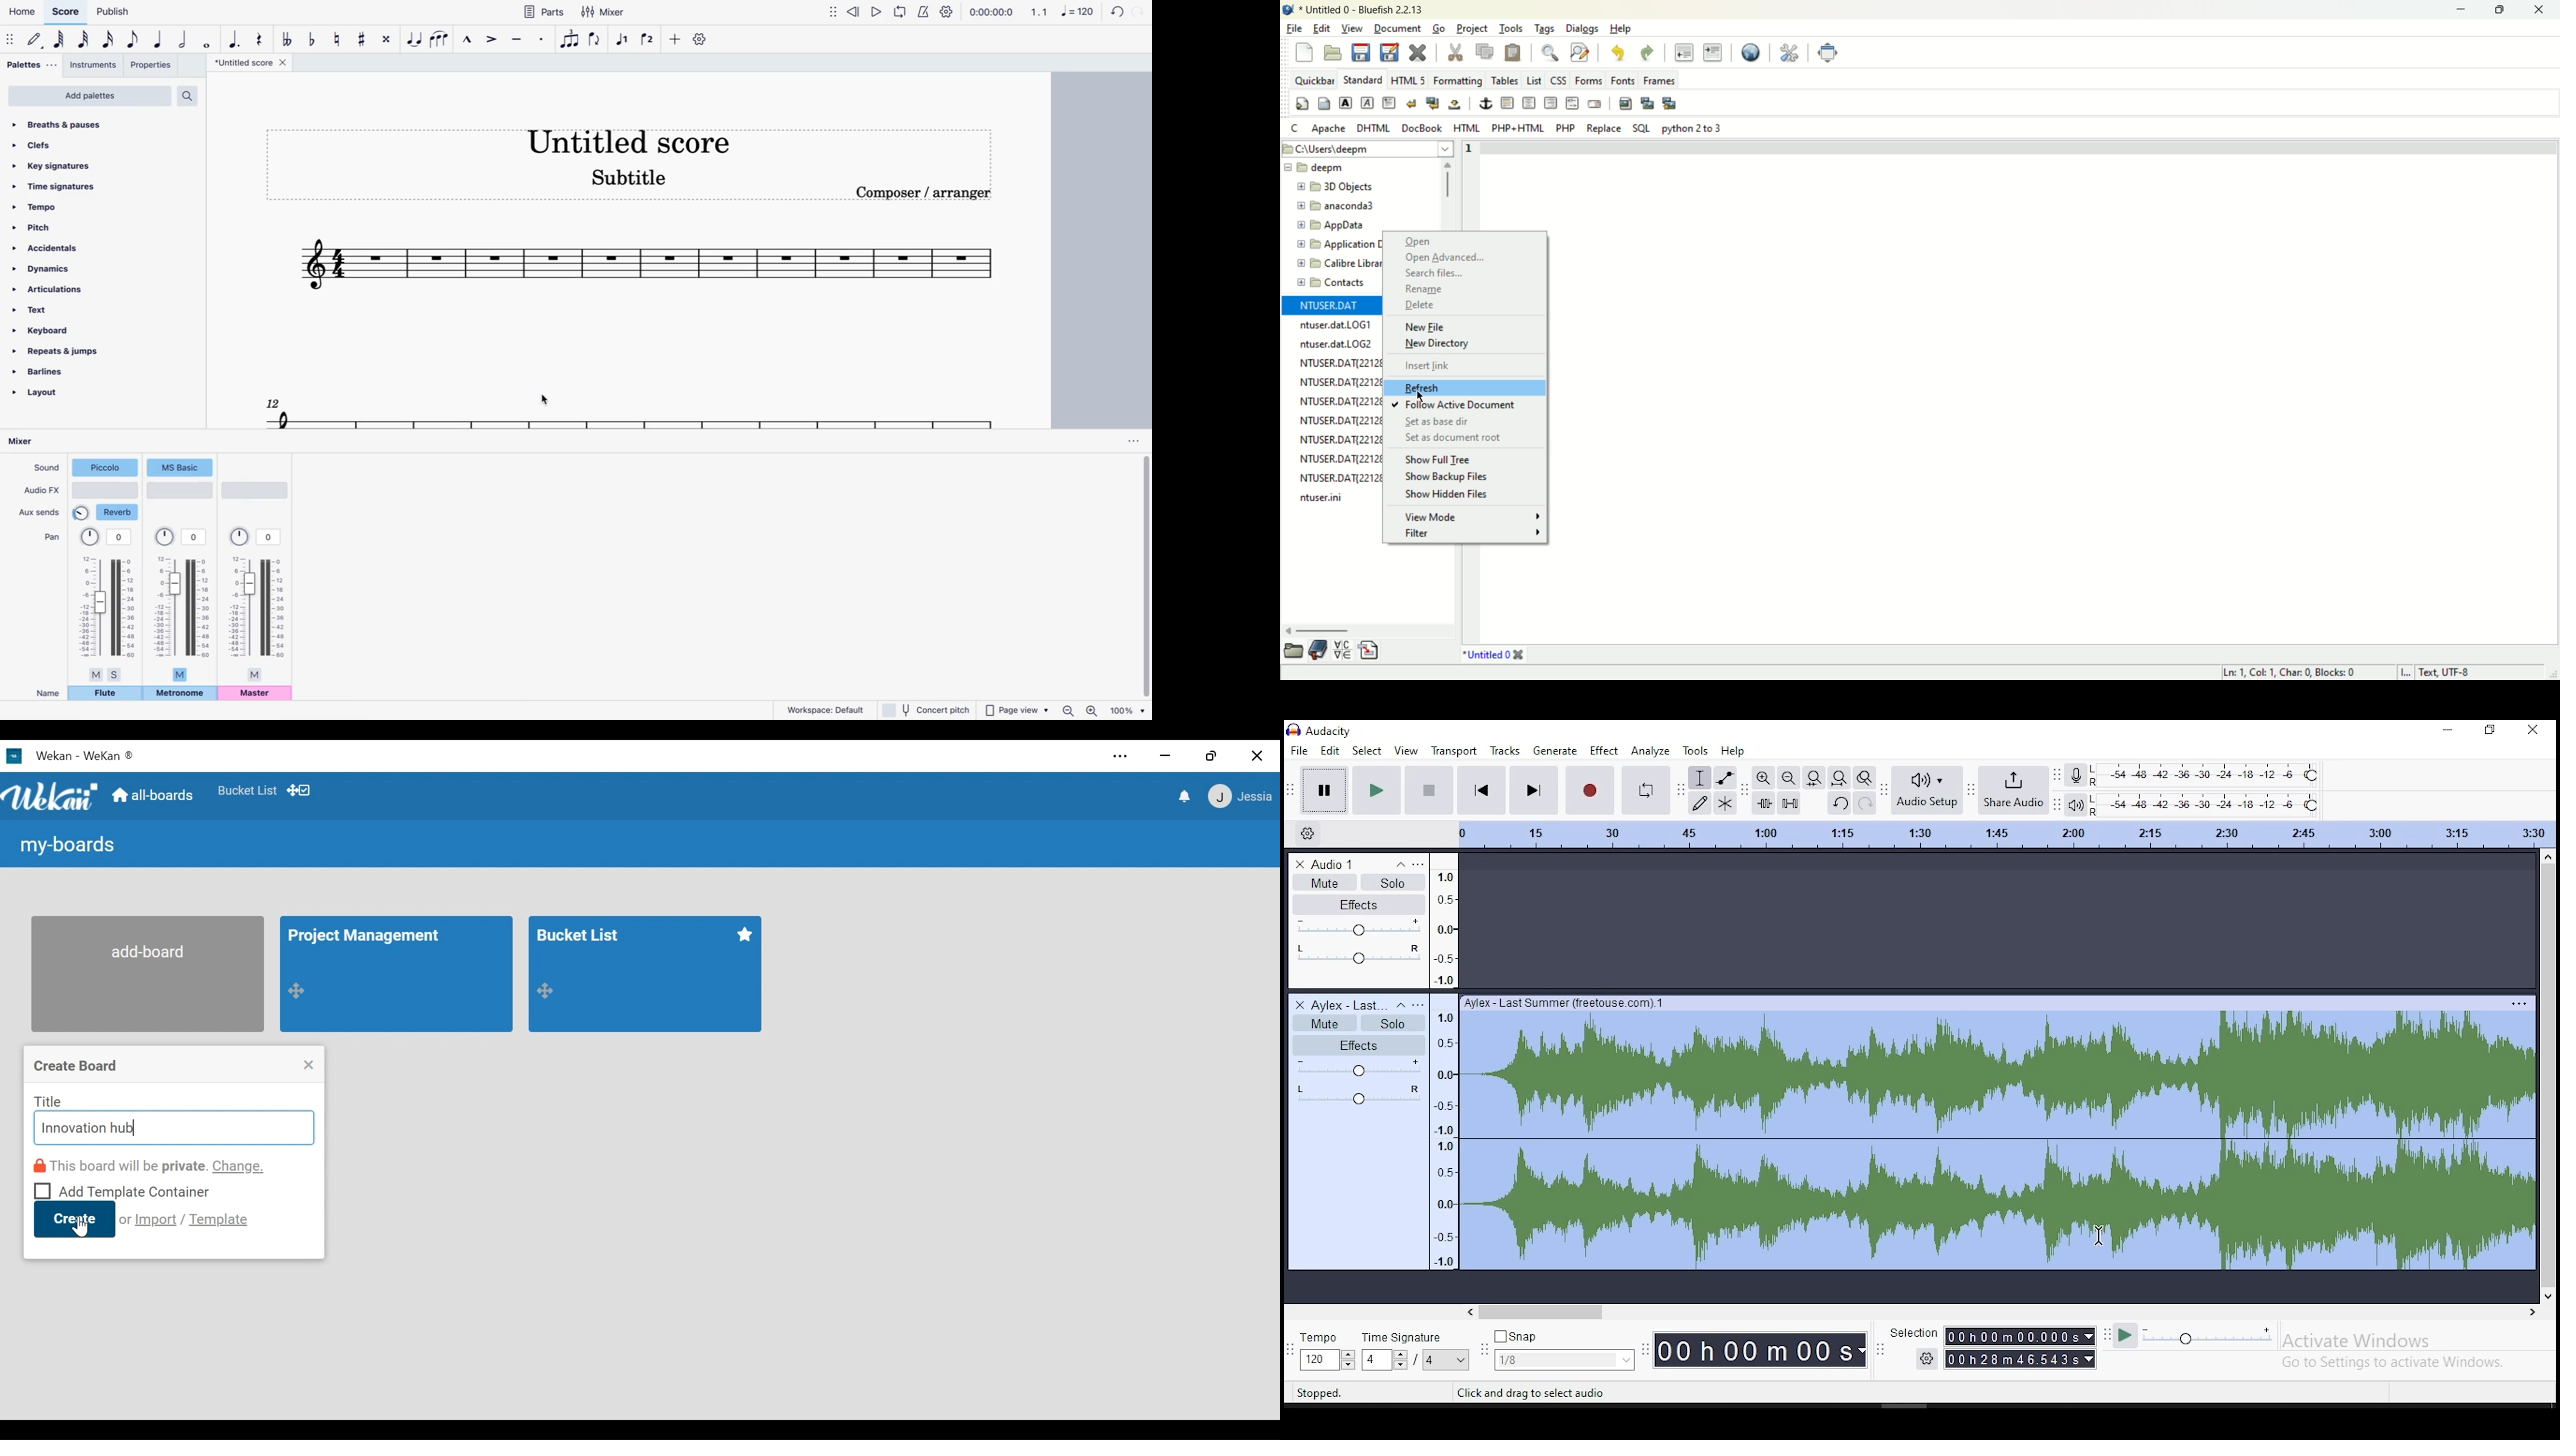  What do you see at coordinates (235, 38) in the screenshot?
I see `augmentation dot` at bounding box center [235, 38].